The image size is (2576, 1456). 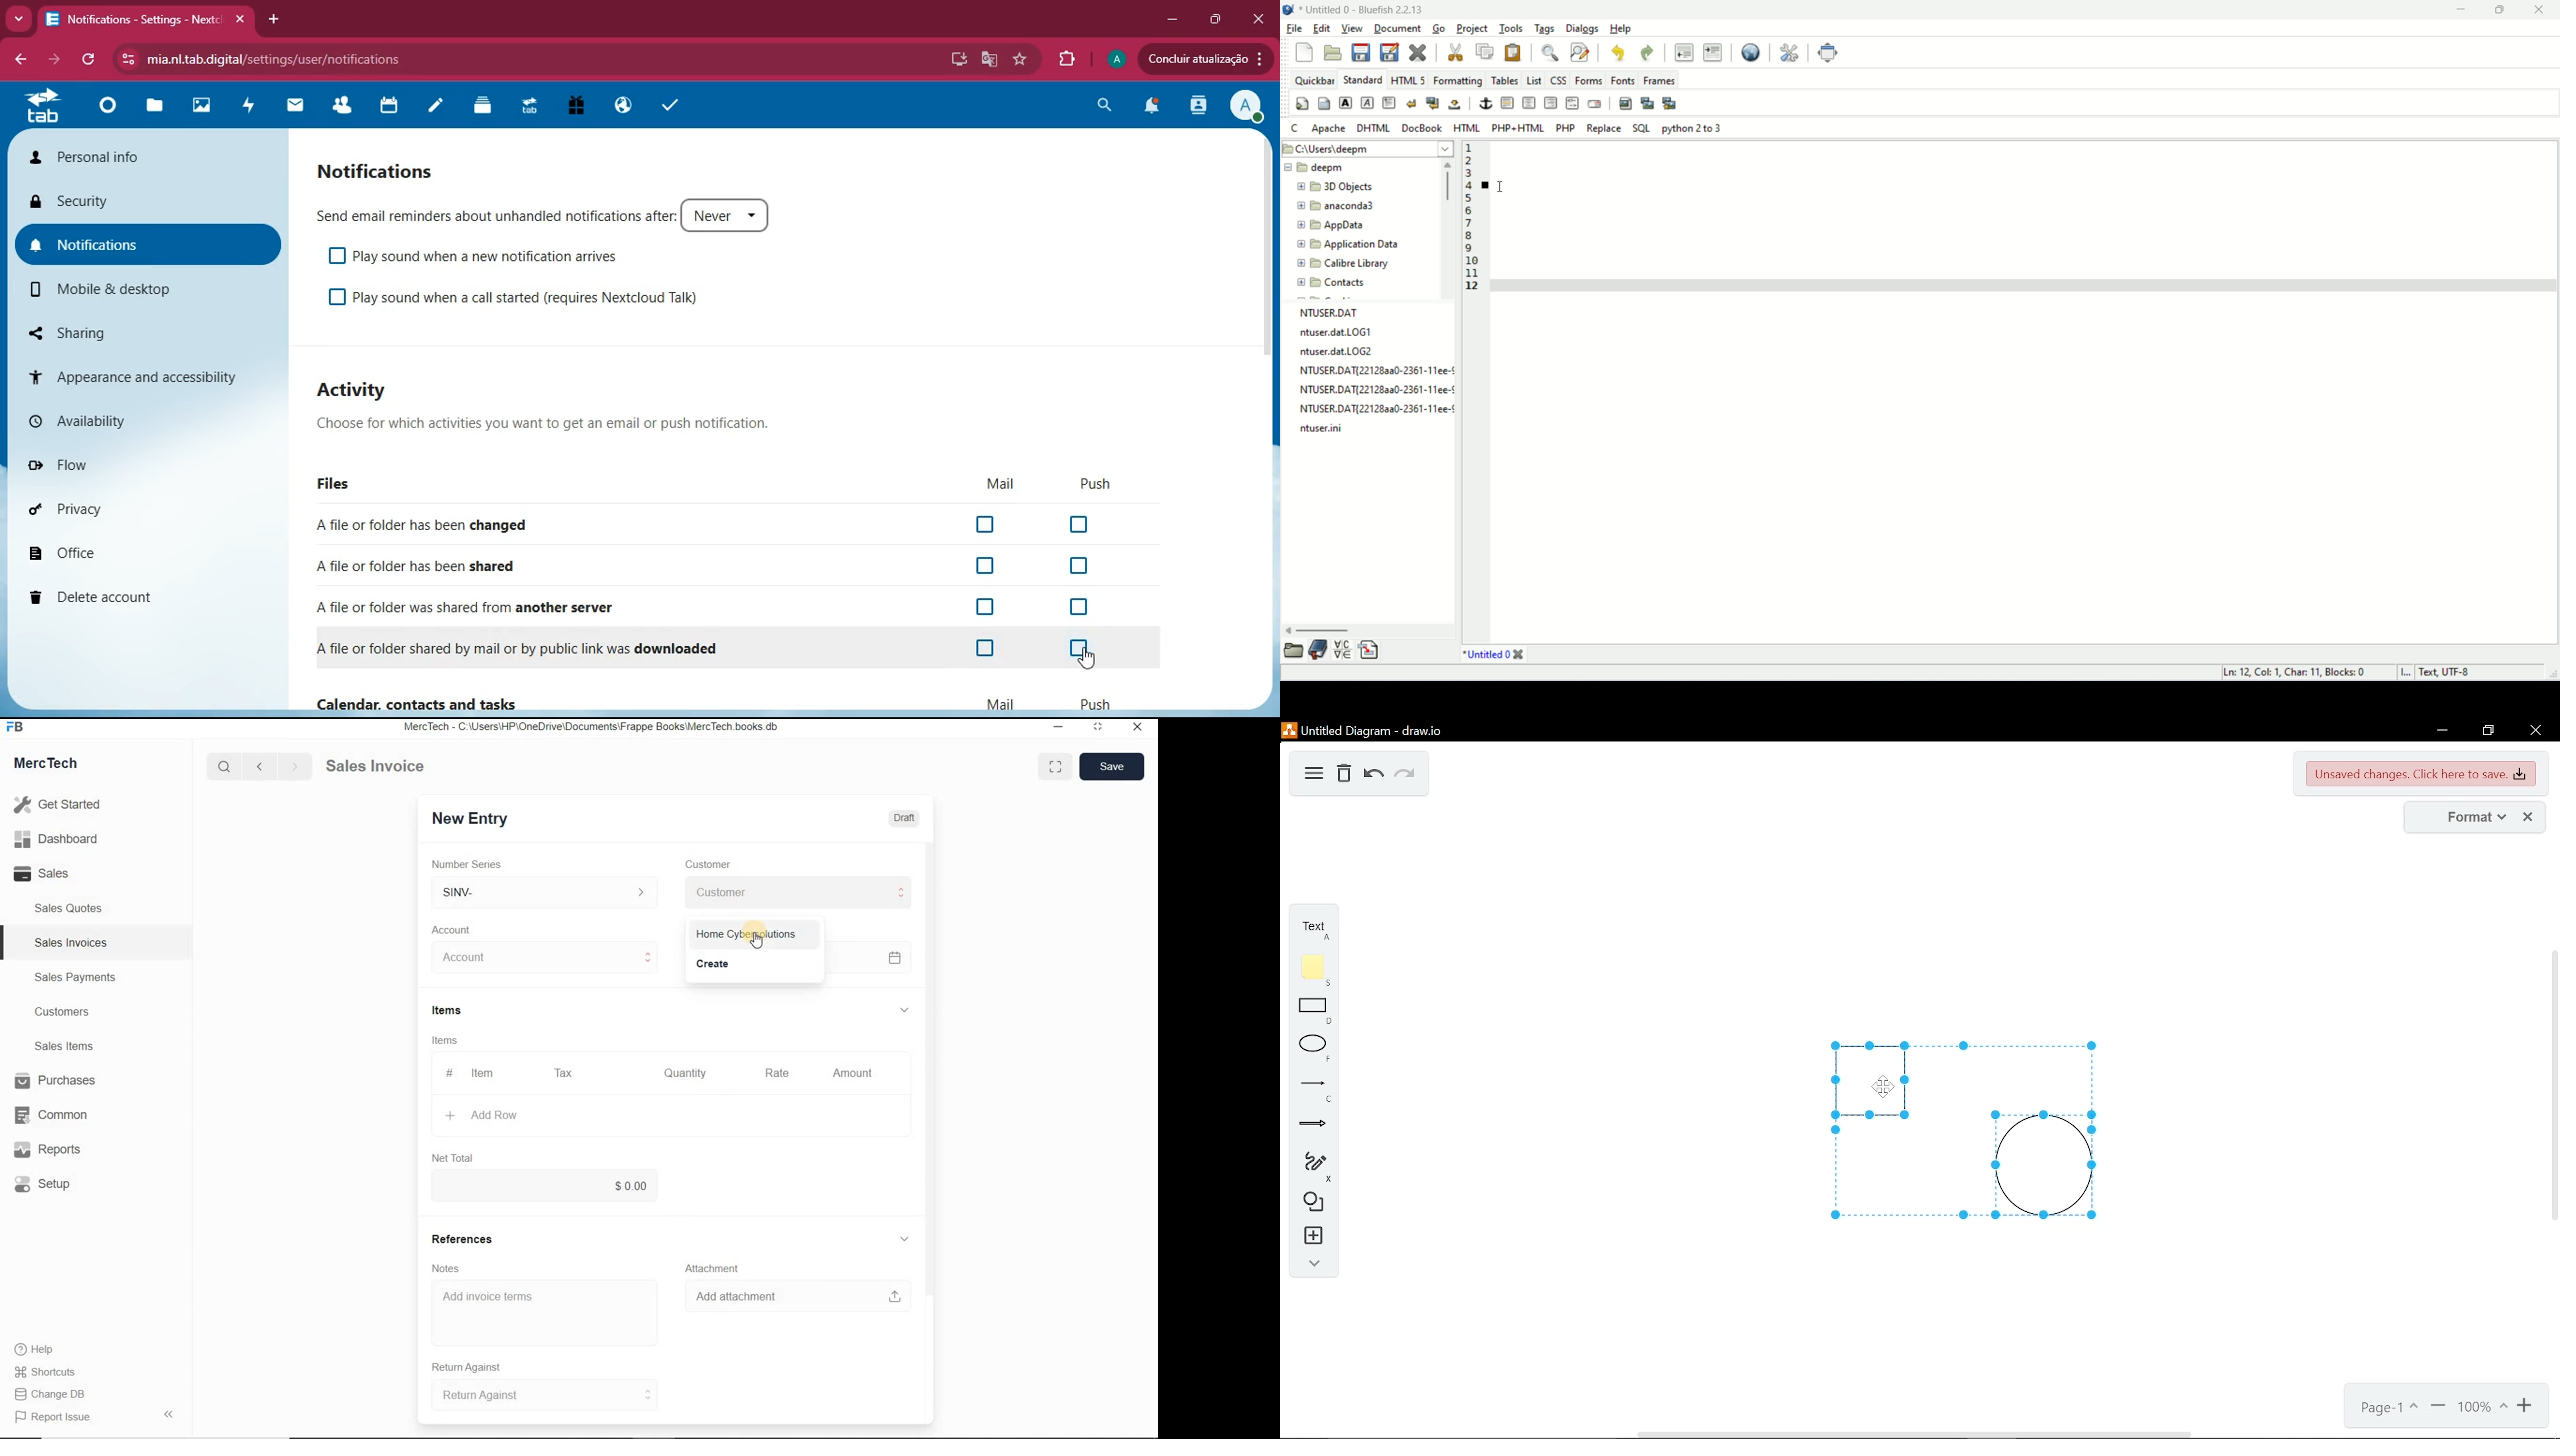 What do you see at coordinates (63, 840) in the screenshot?
I see `Dashboard` at bounding box center [63, 840].